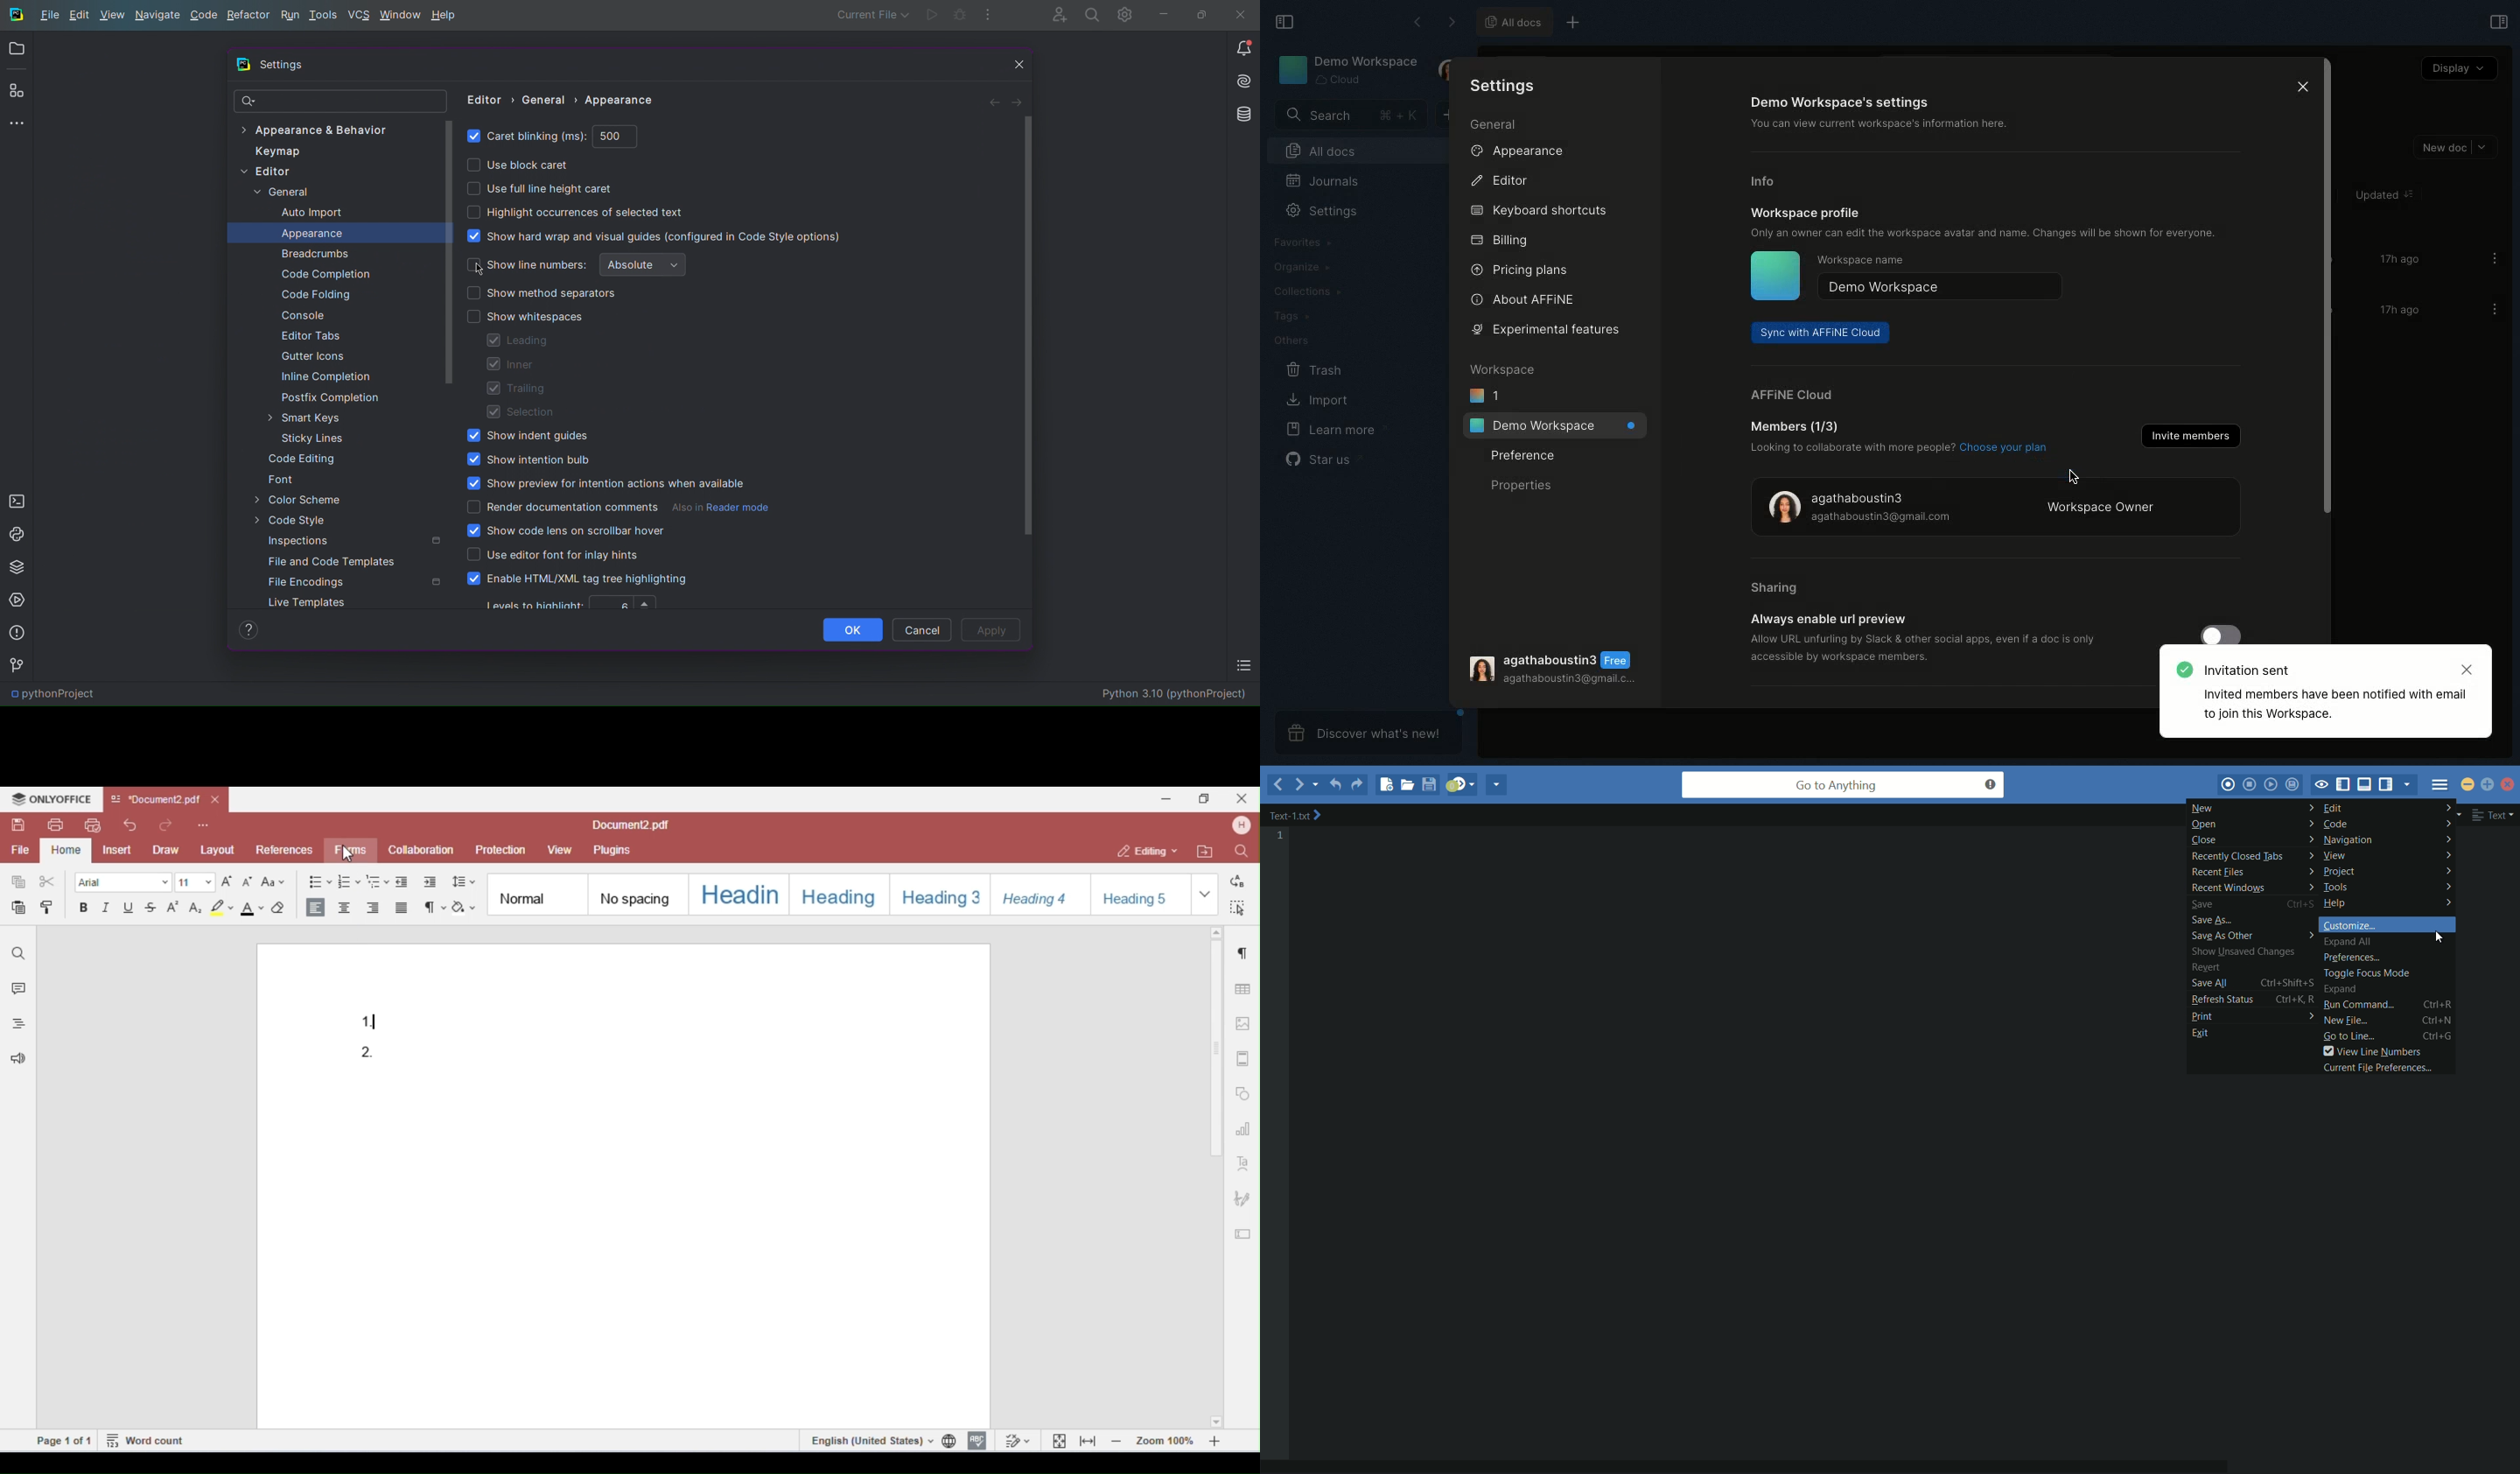 This screenshot has width=2520, height=1484. I want to click on print, so click(2250, 1016).